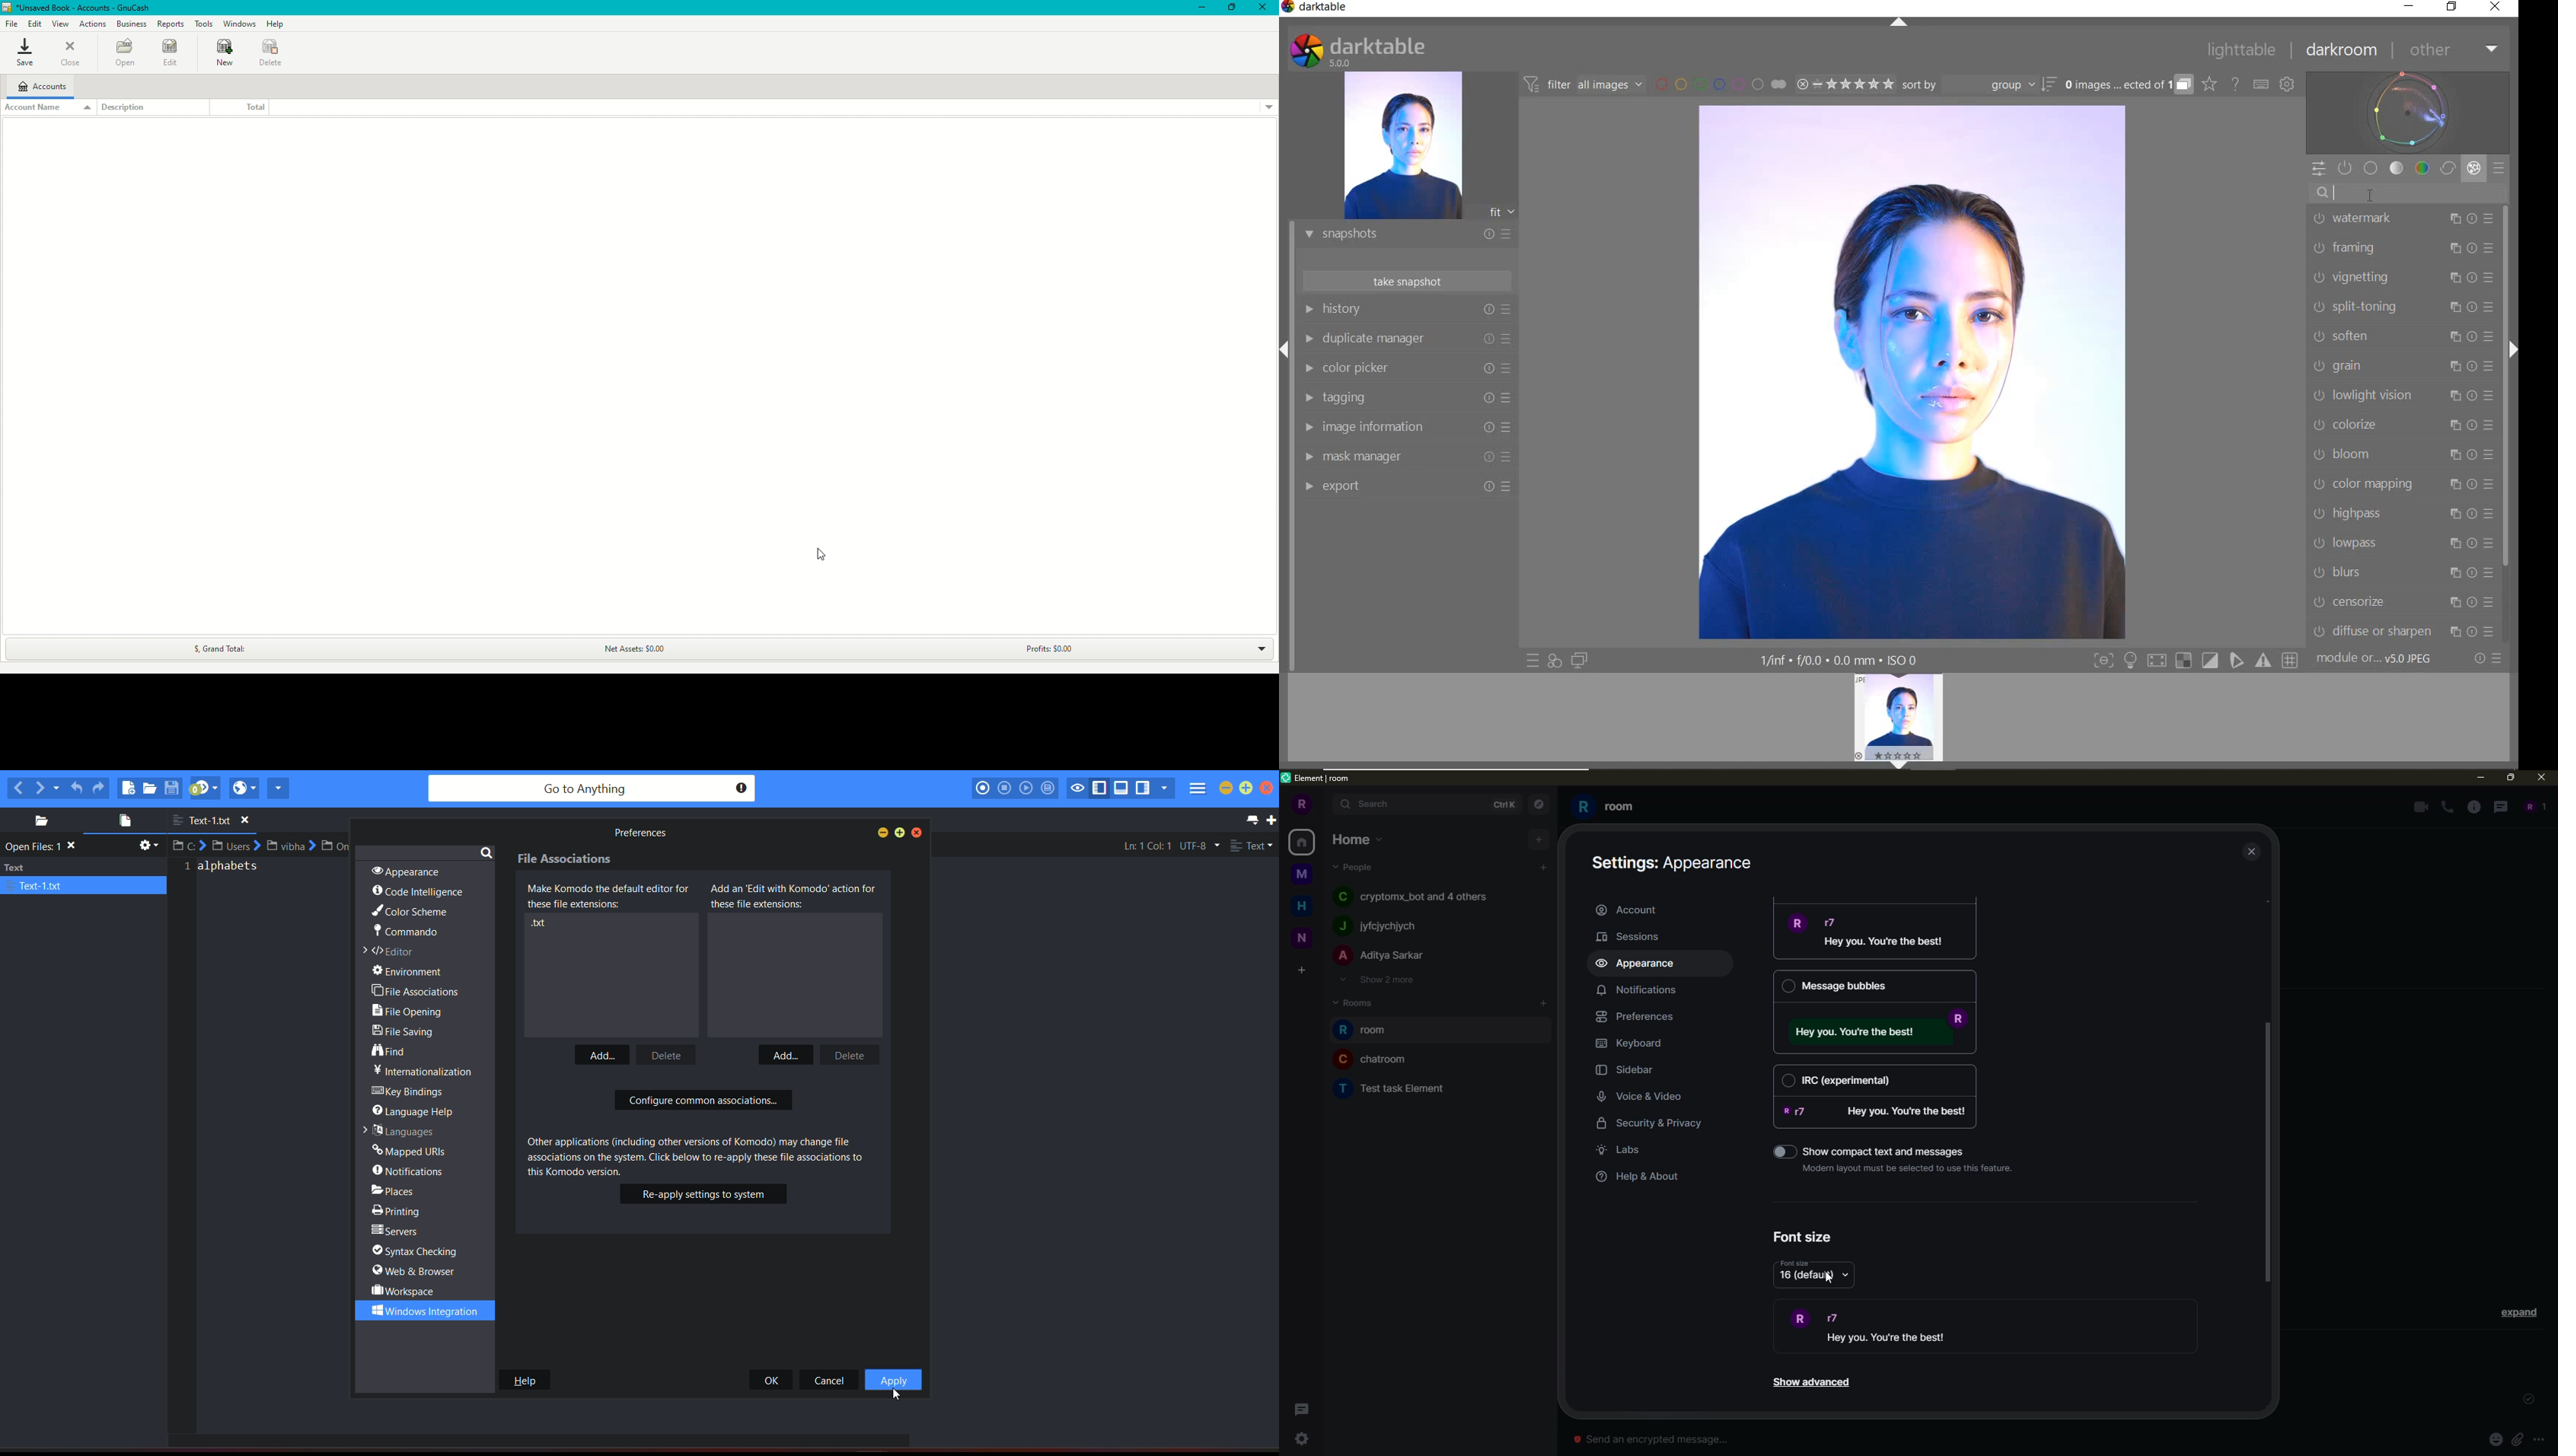  I want to click on BLURS, so click(2402, 573).